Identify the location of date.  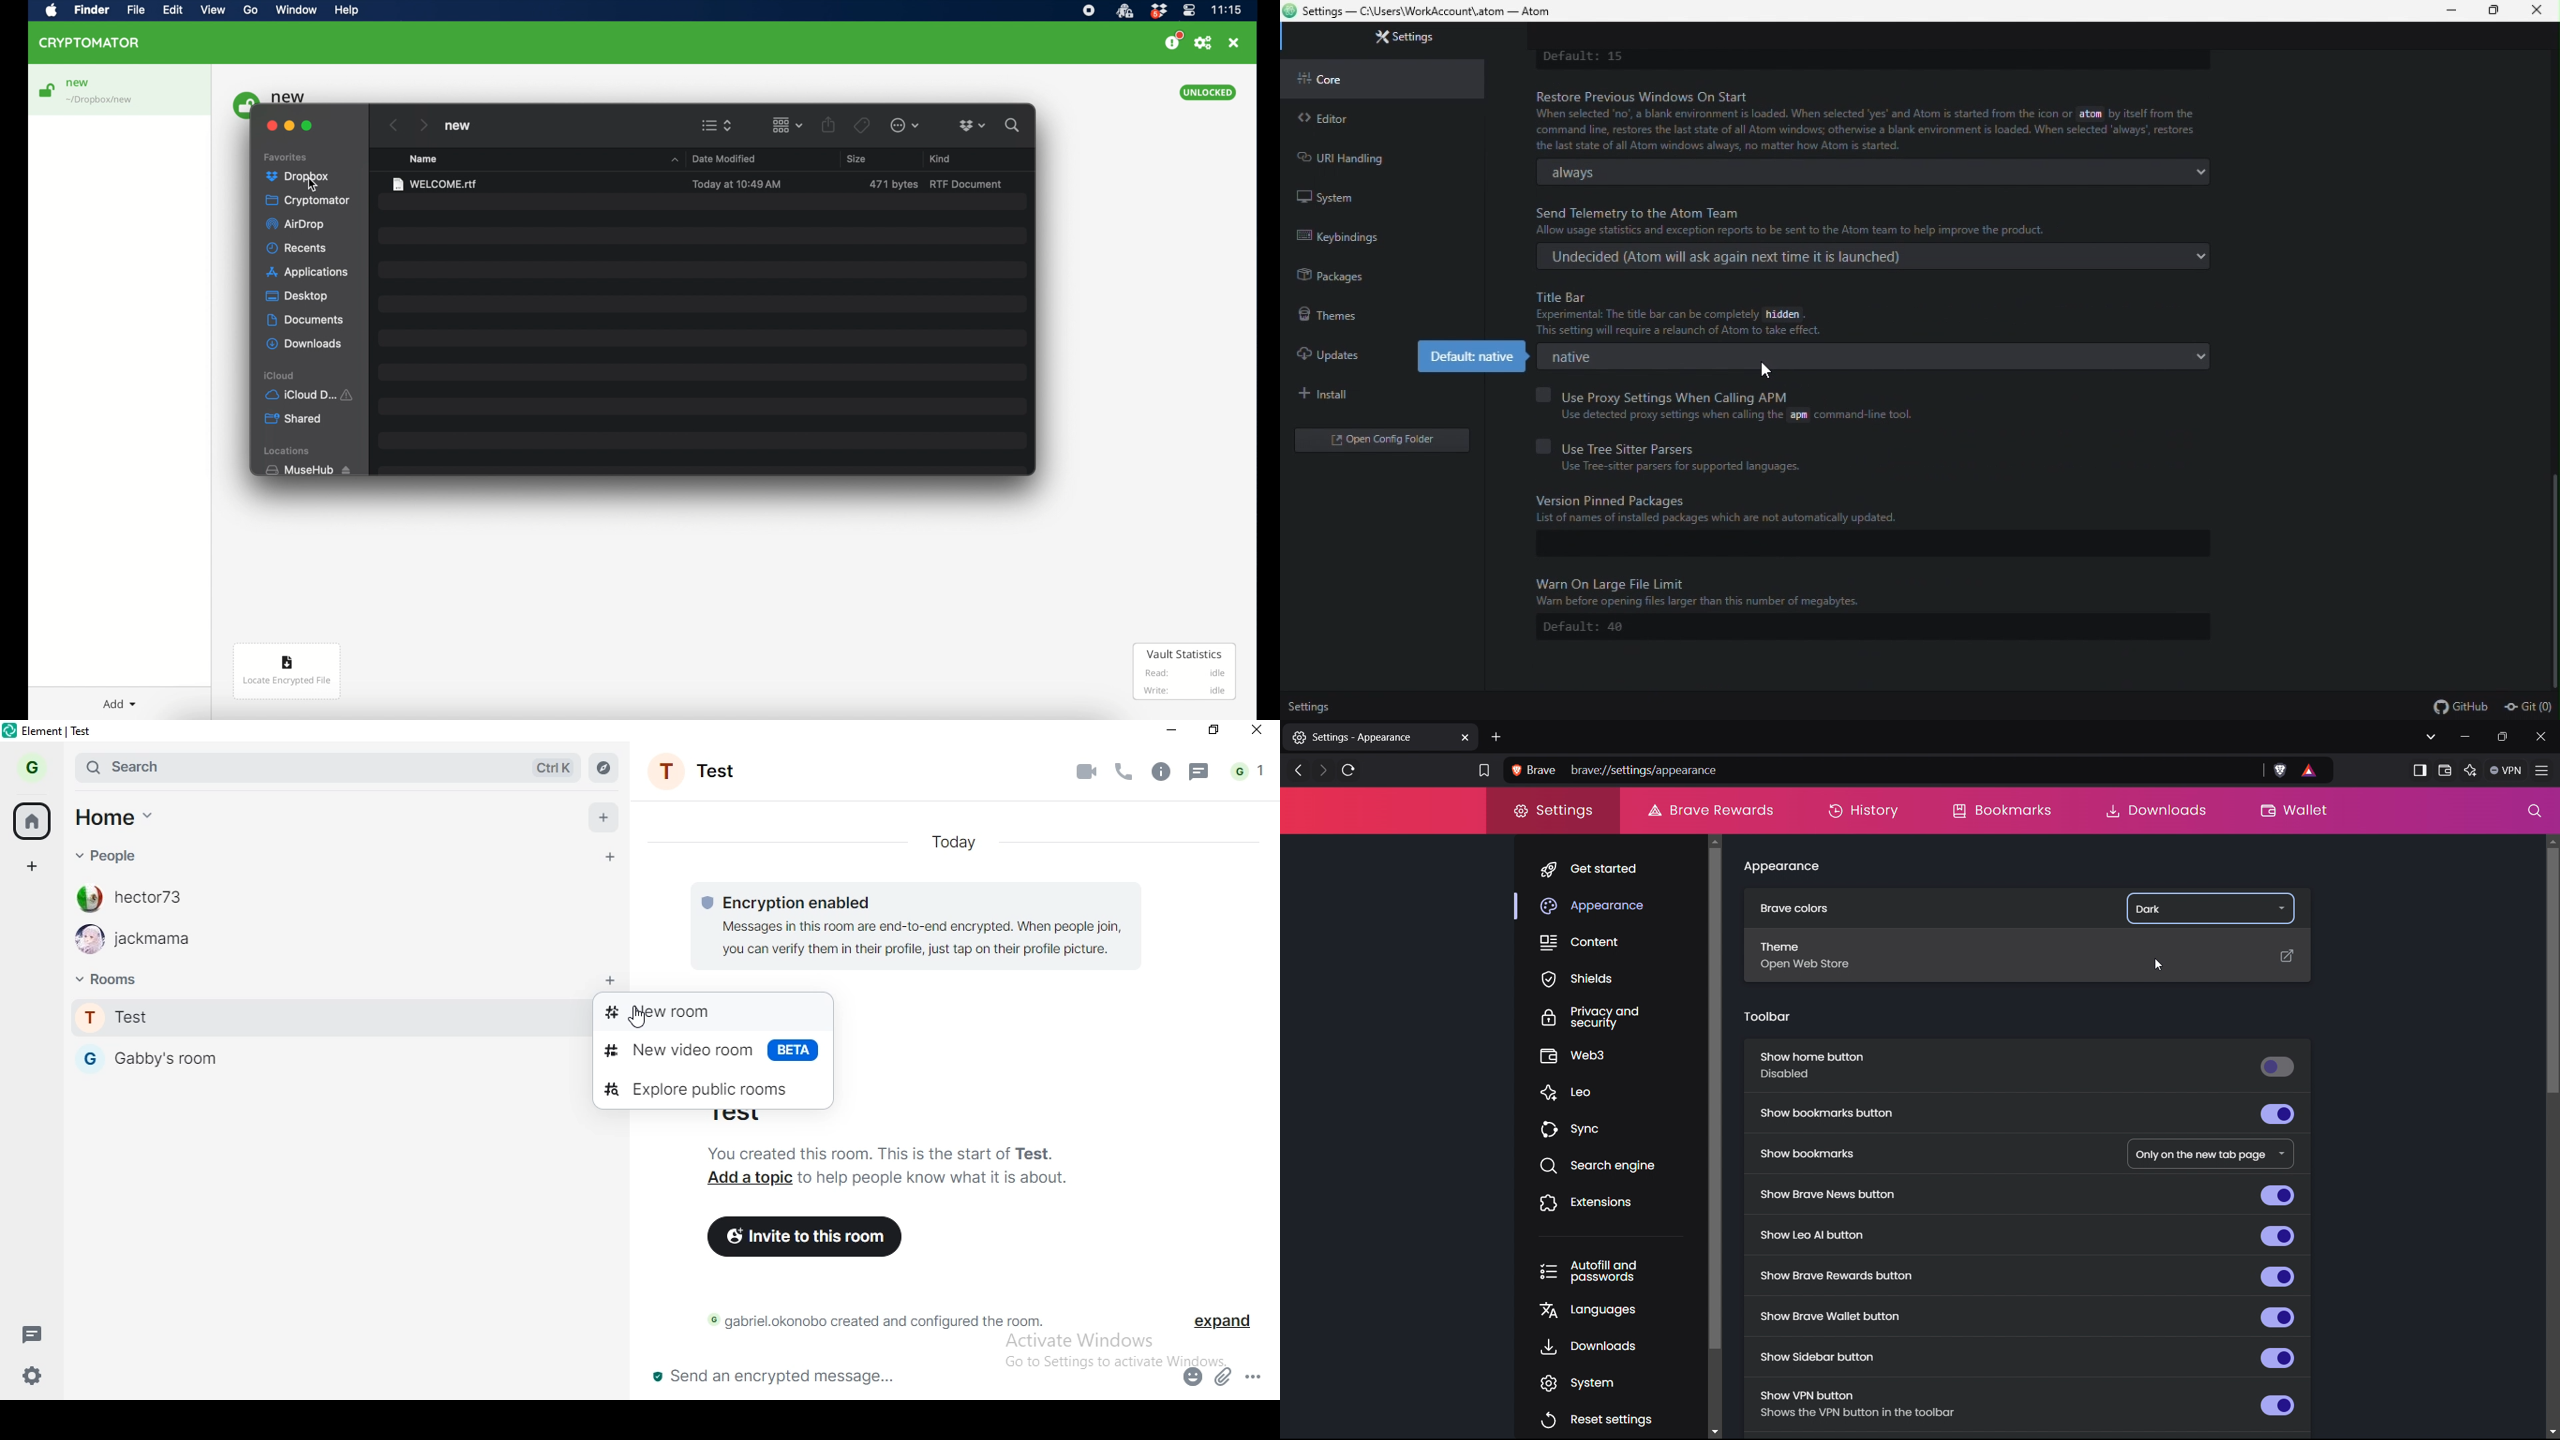
(737, 185).